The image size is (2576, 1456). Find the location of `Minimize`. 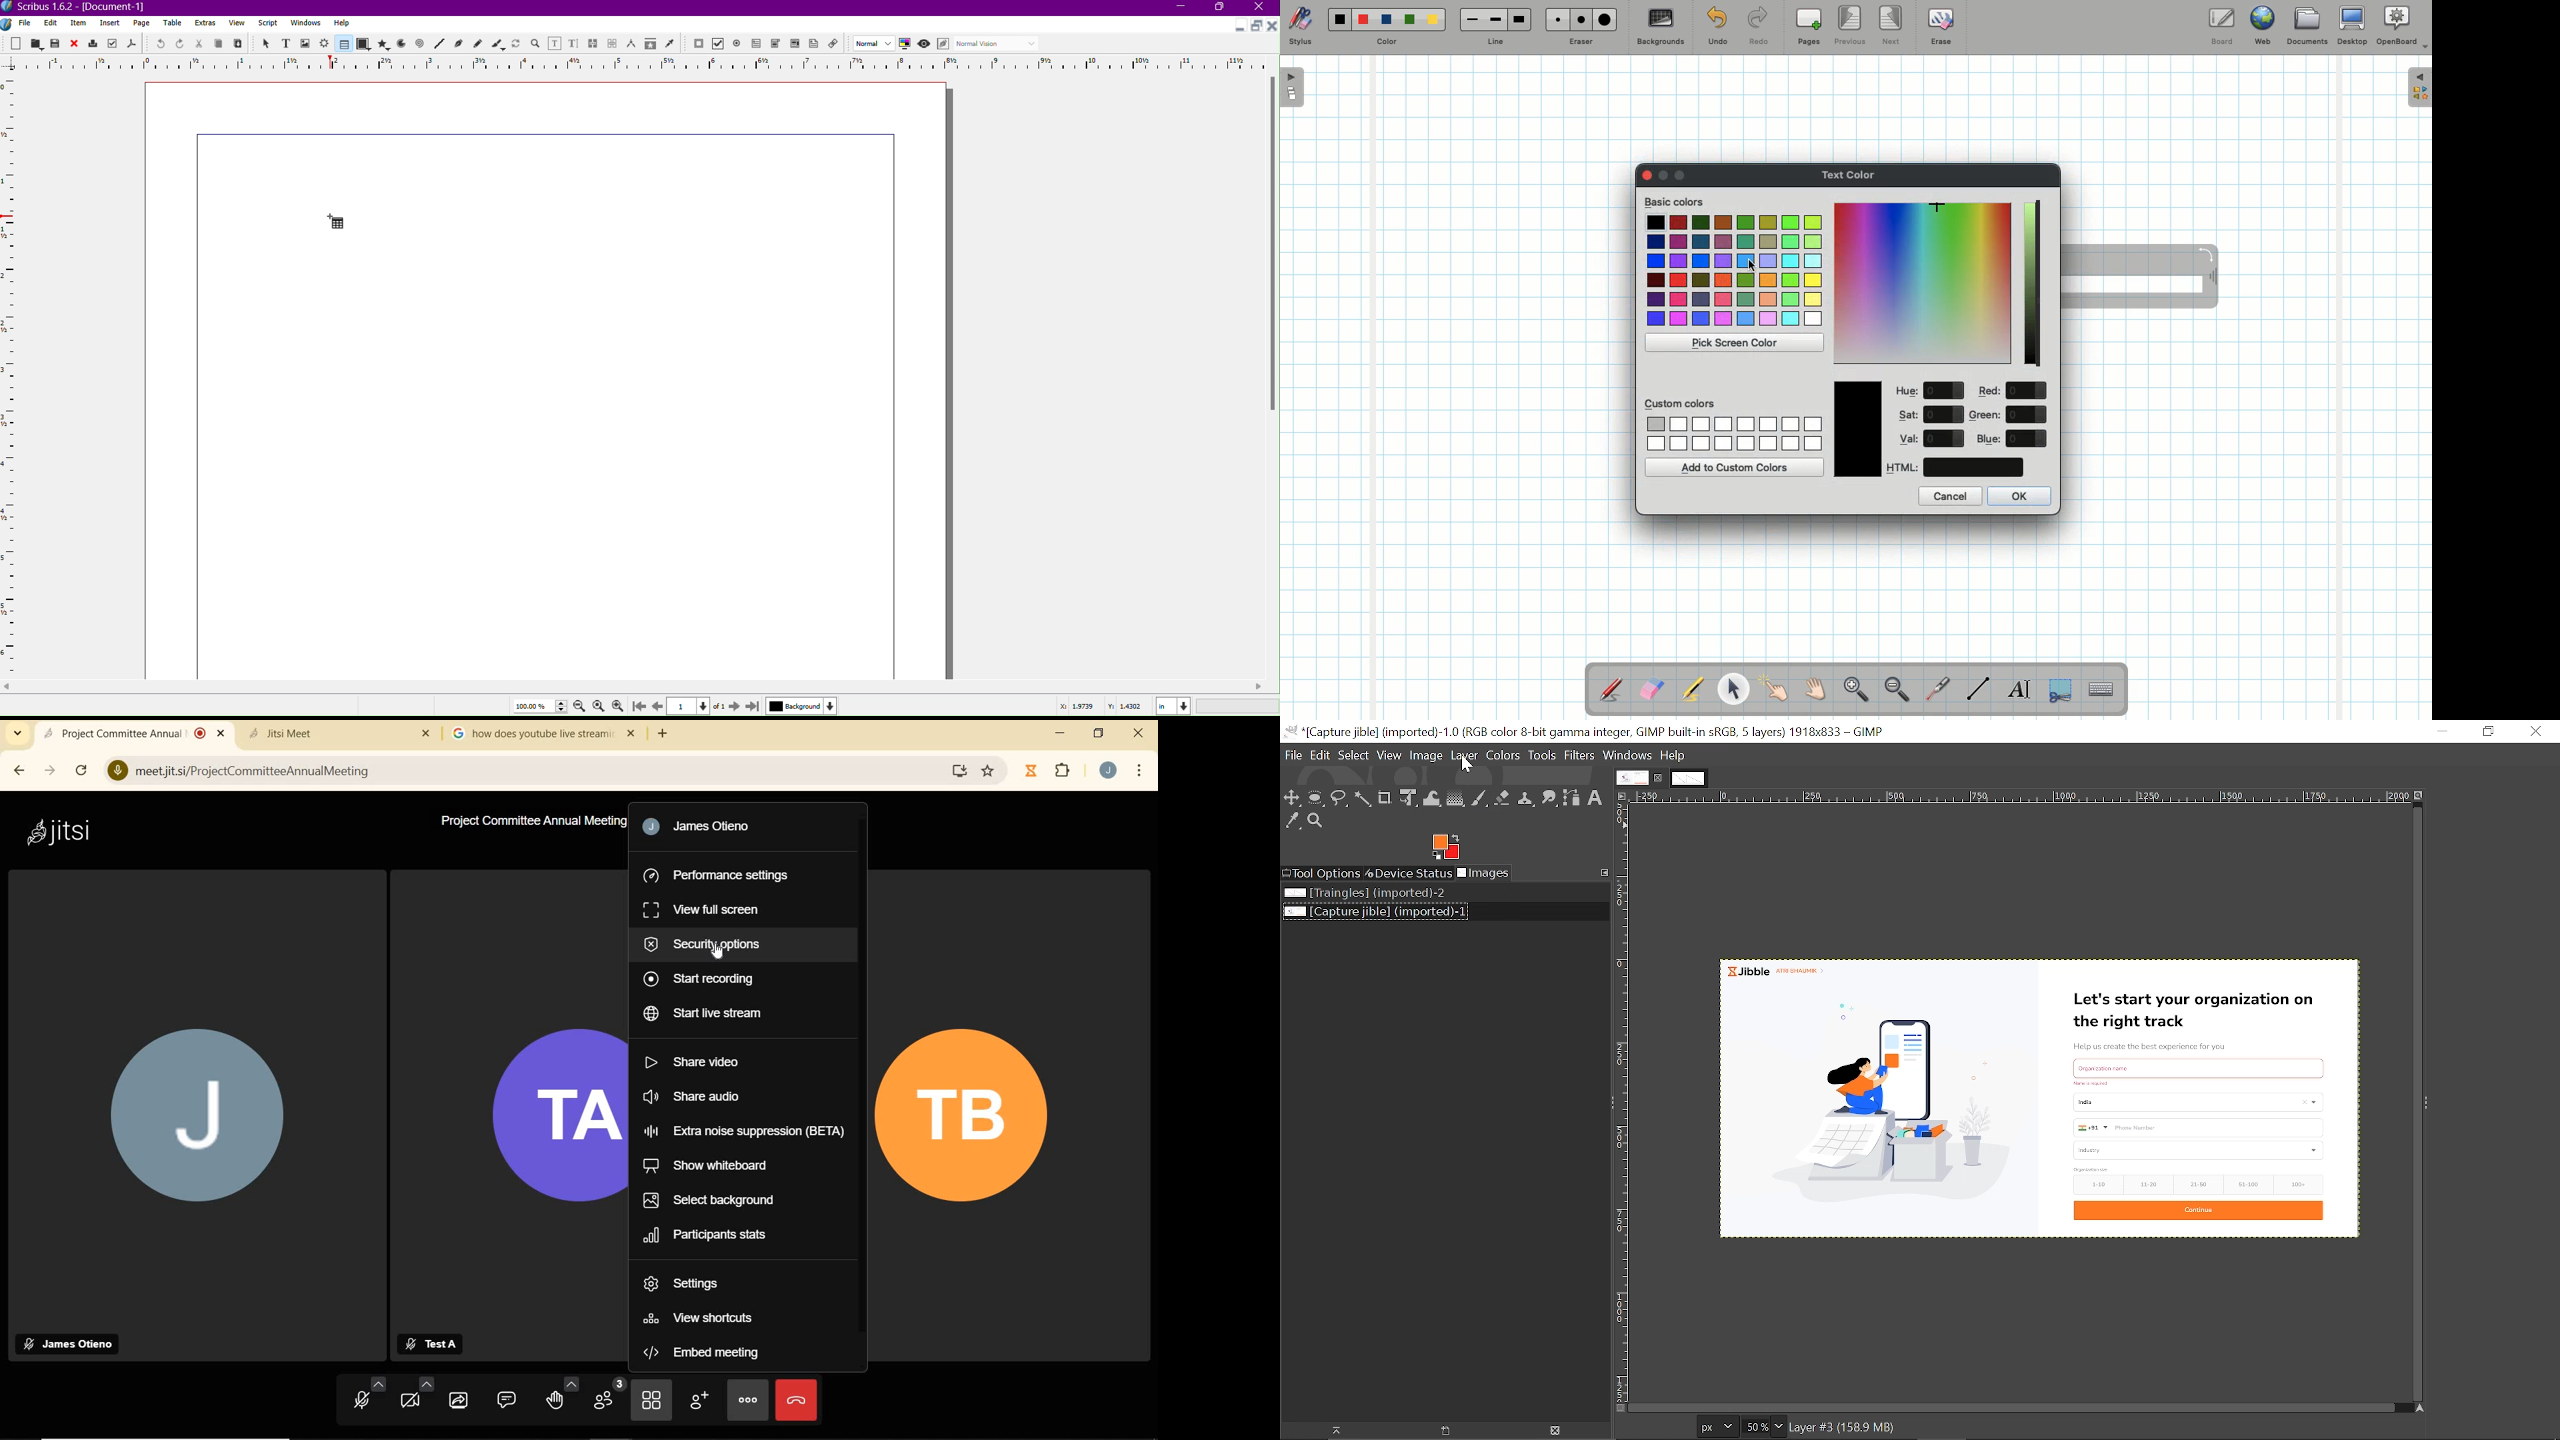

Minimize is located at coordinates (1237, 27).